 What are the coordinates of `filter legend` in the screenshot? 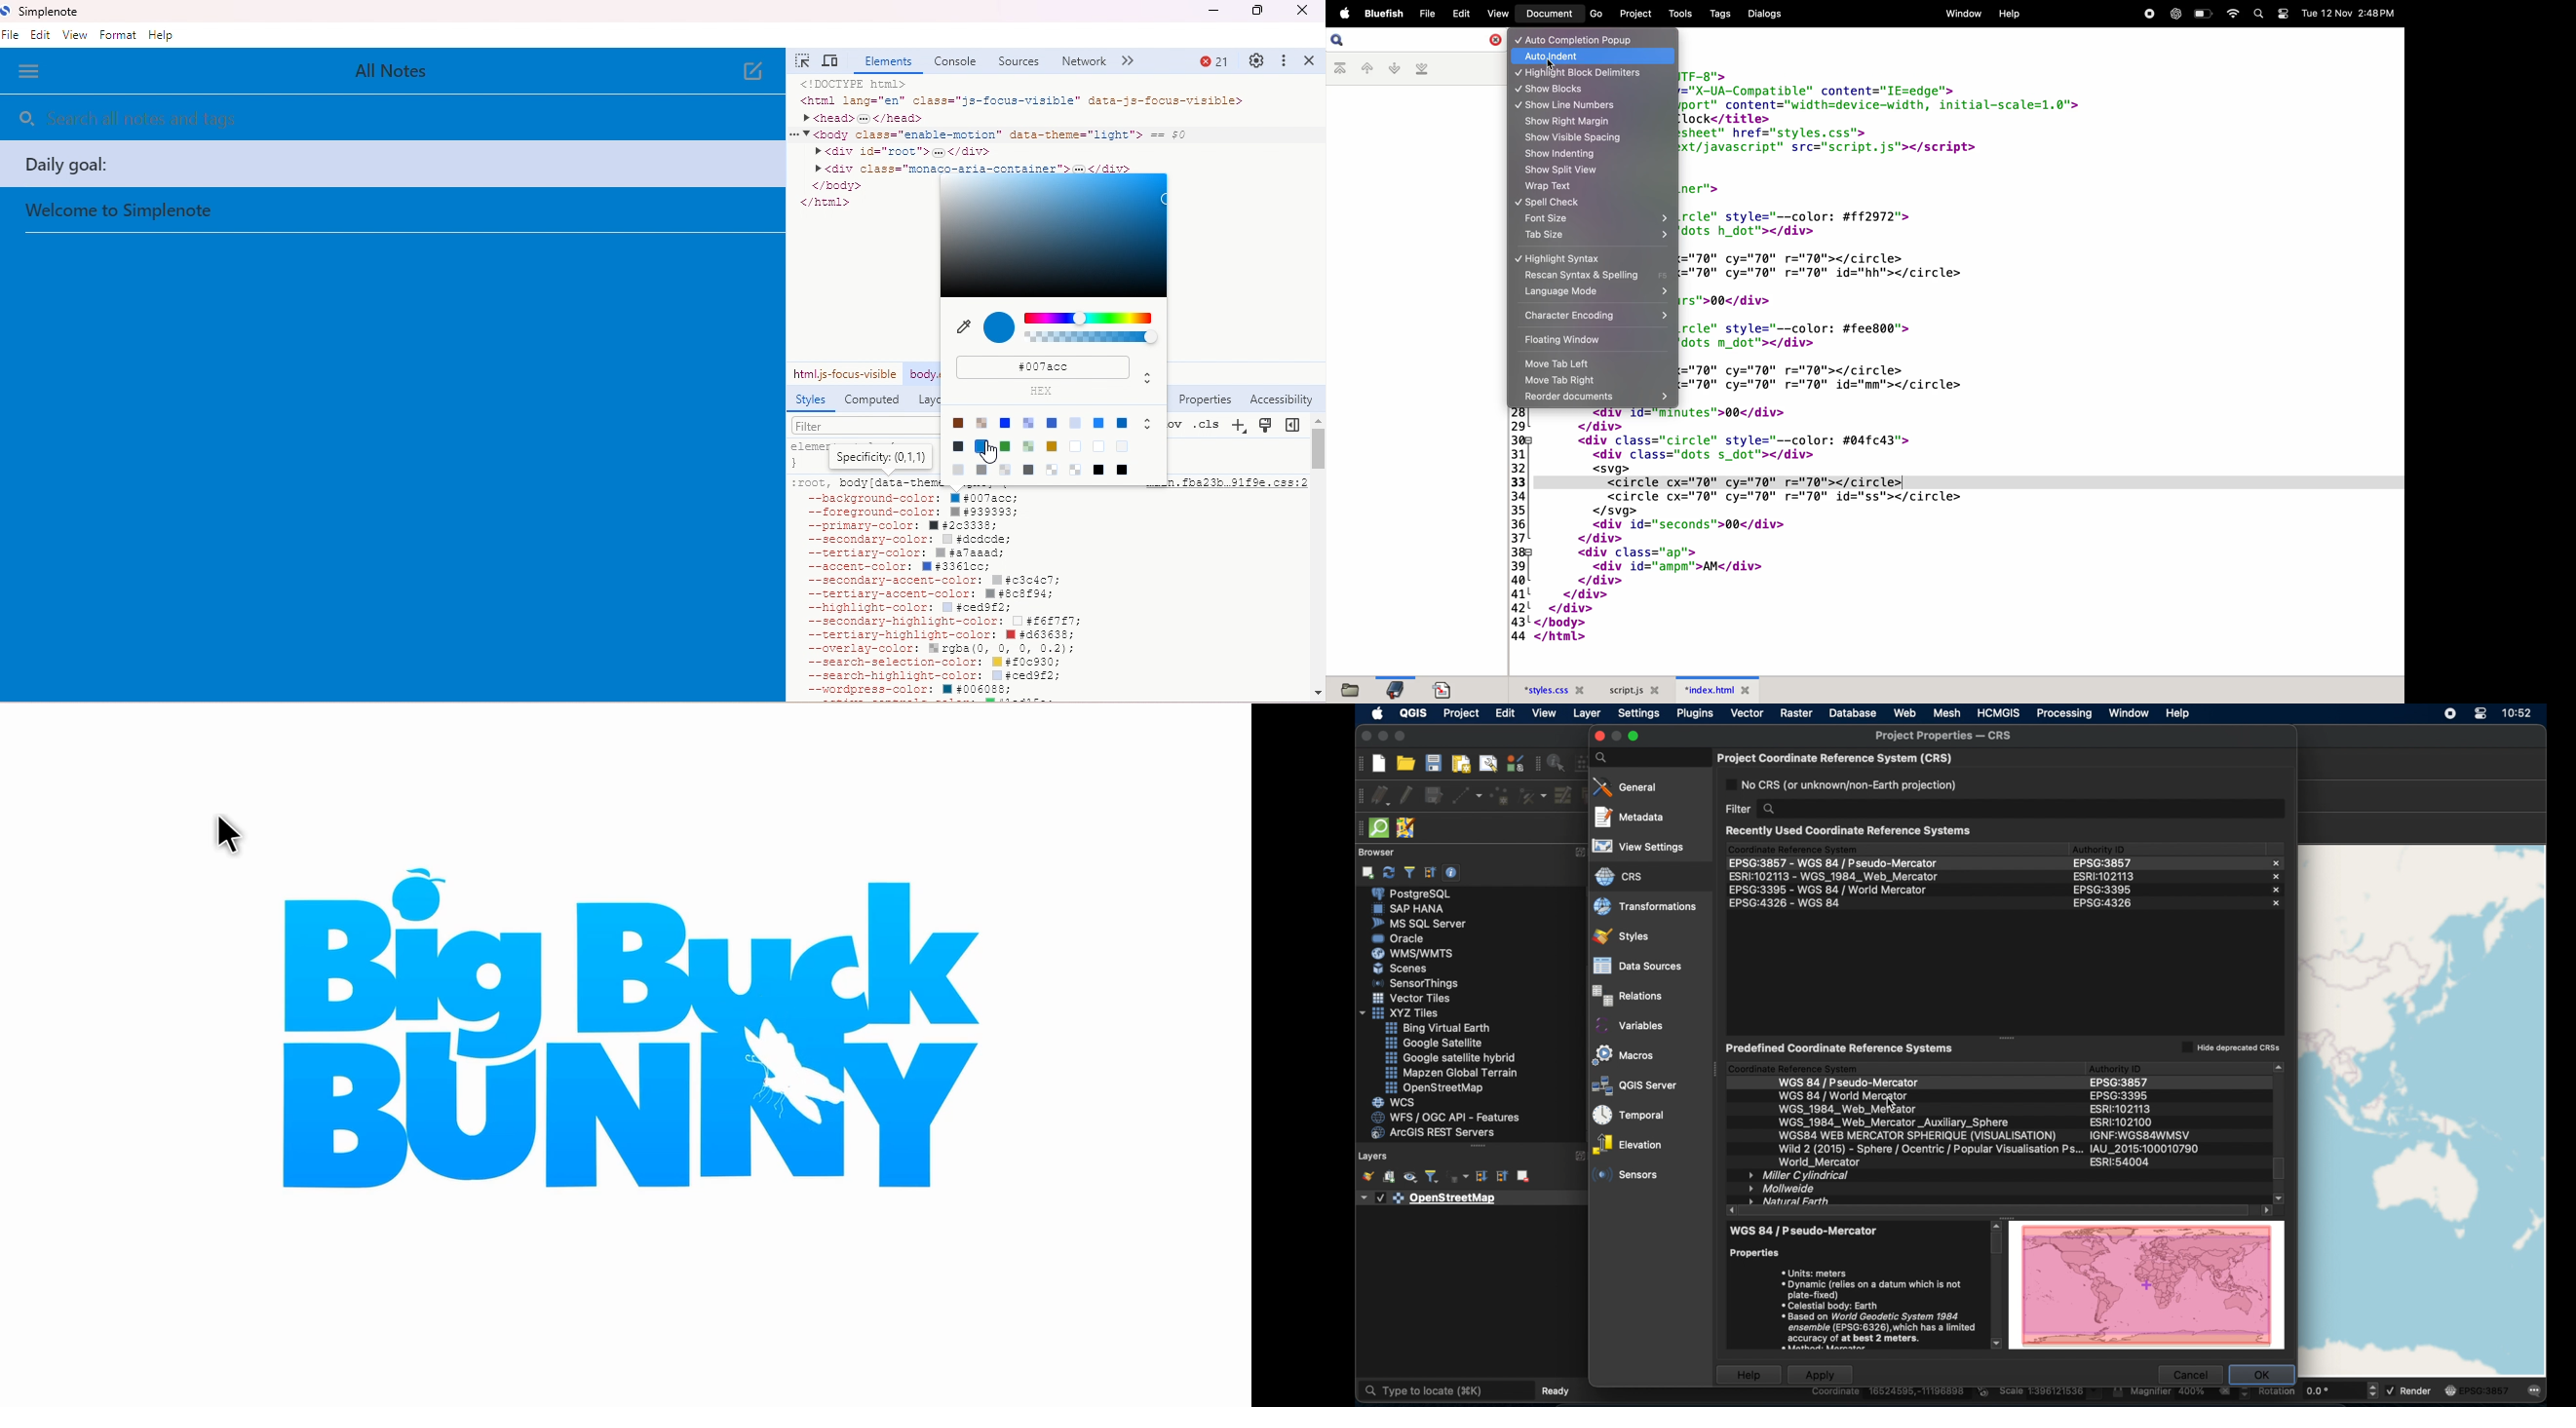 It's located at (1433, 1175).